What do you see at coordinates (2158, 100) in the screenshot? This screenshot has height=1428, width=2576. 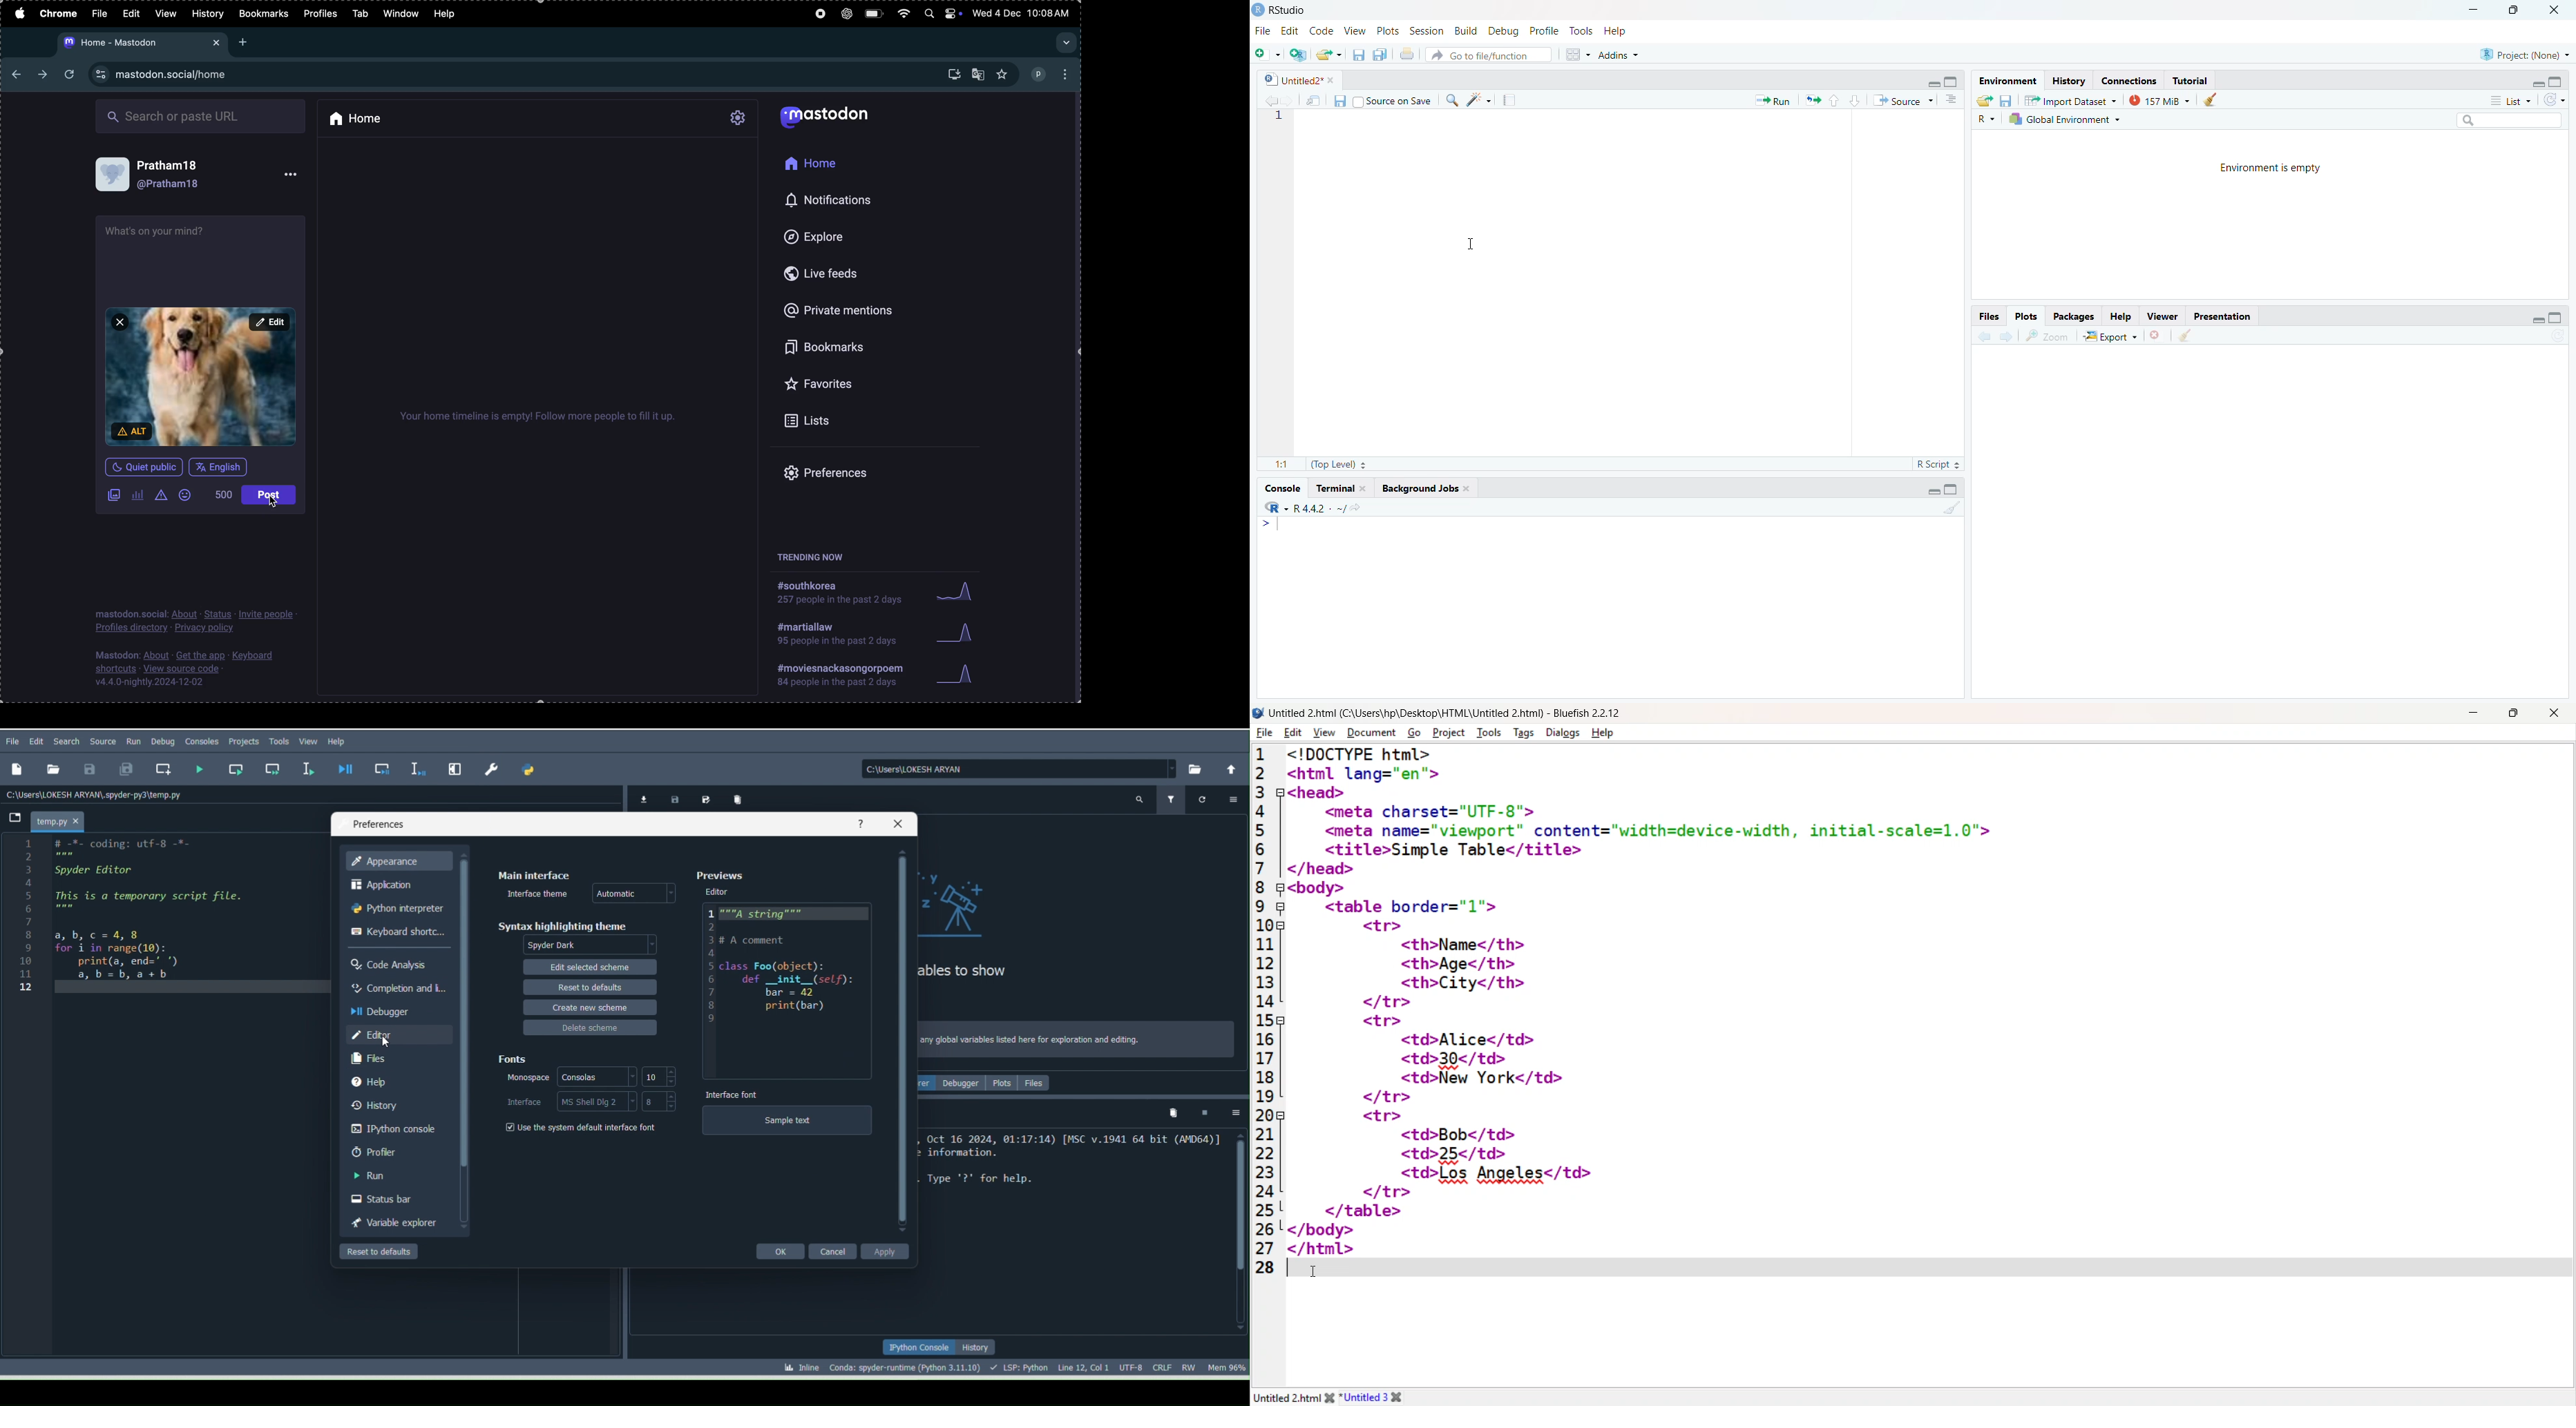 I see `157 MiB` at bounding box center [2158, 100].